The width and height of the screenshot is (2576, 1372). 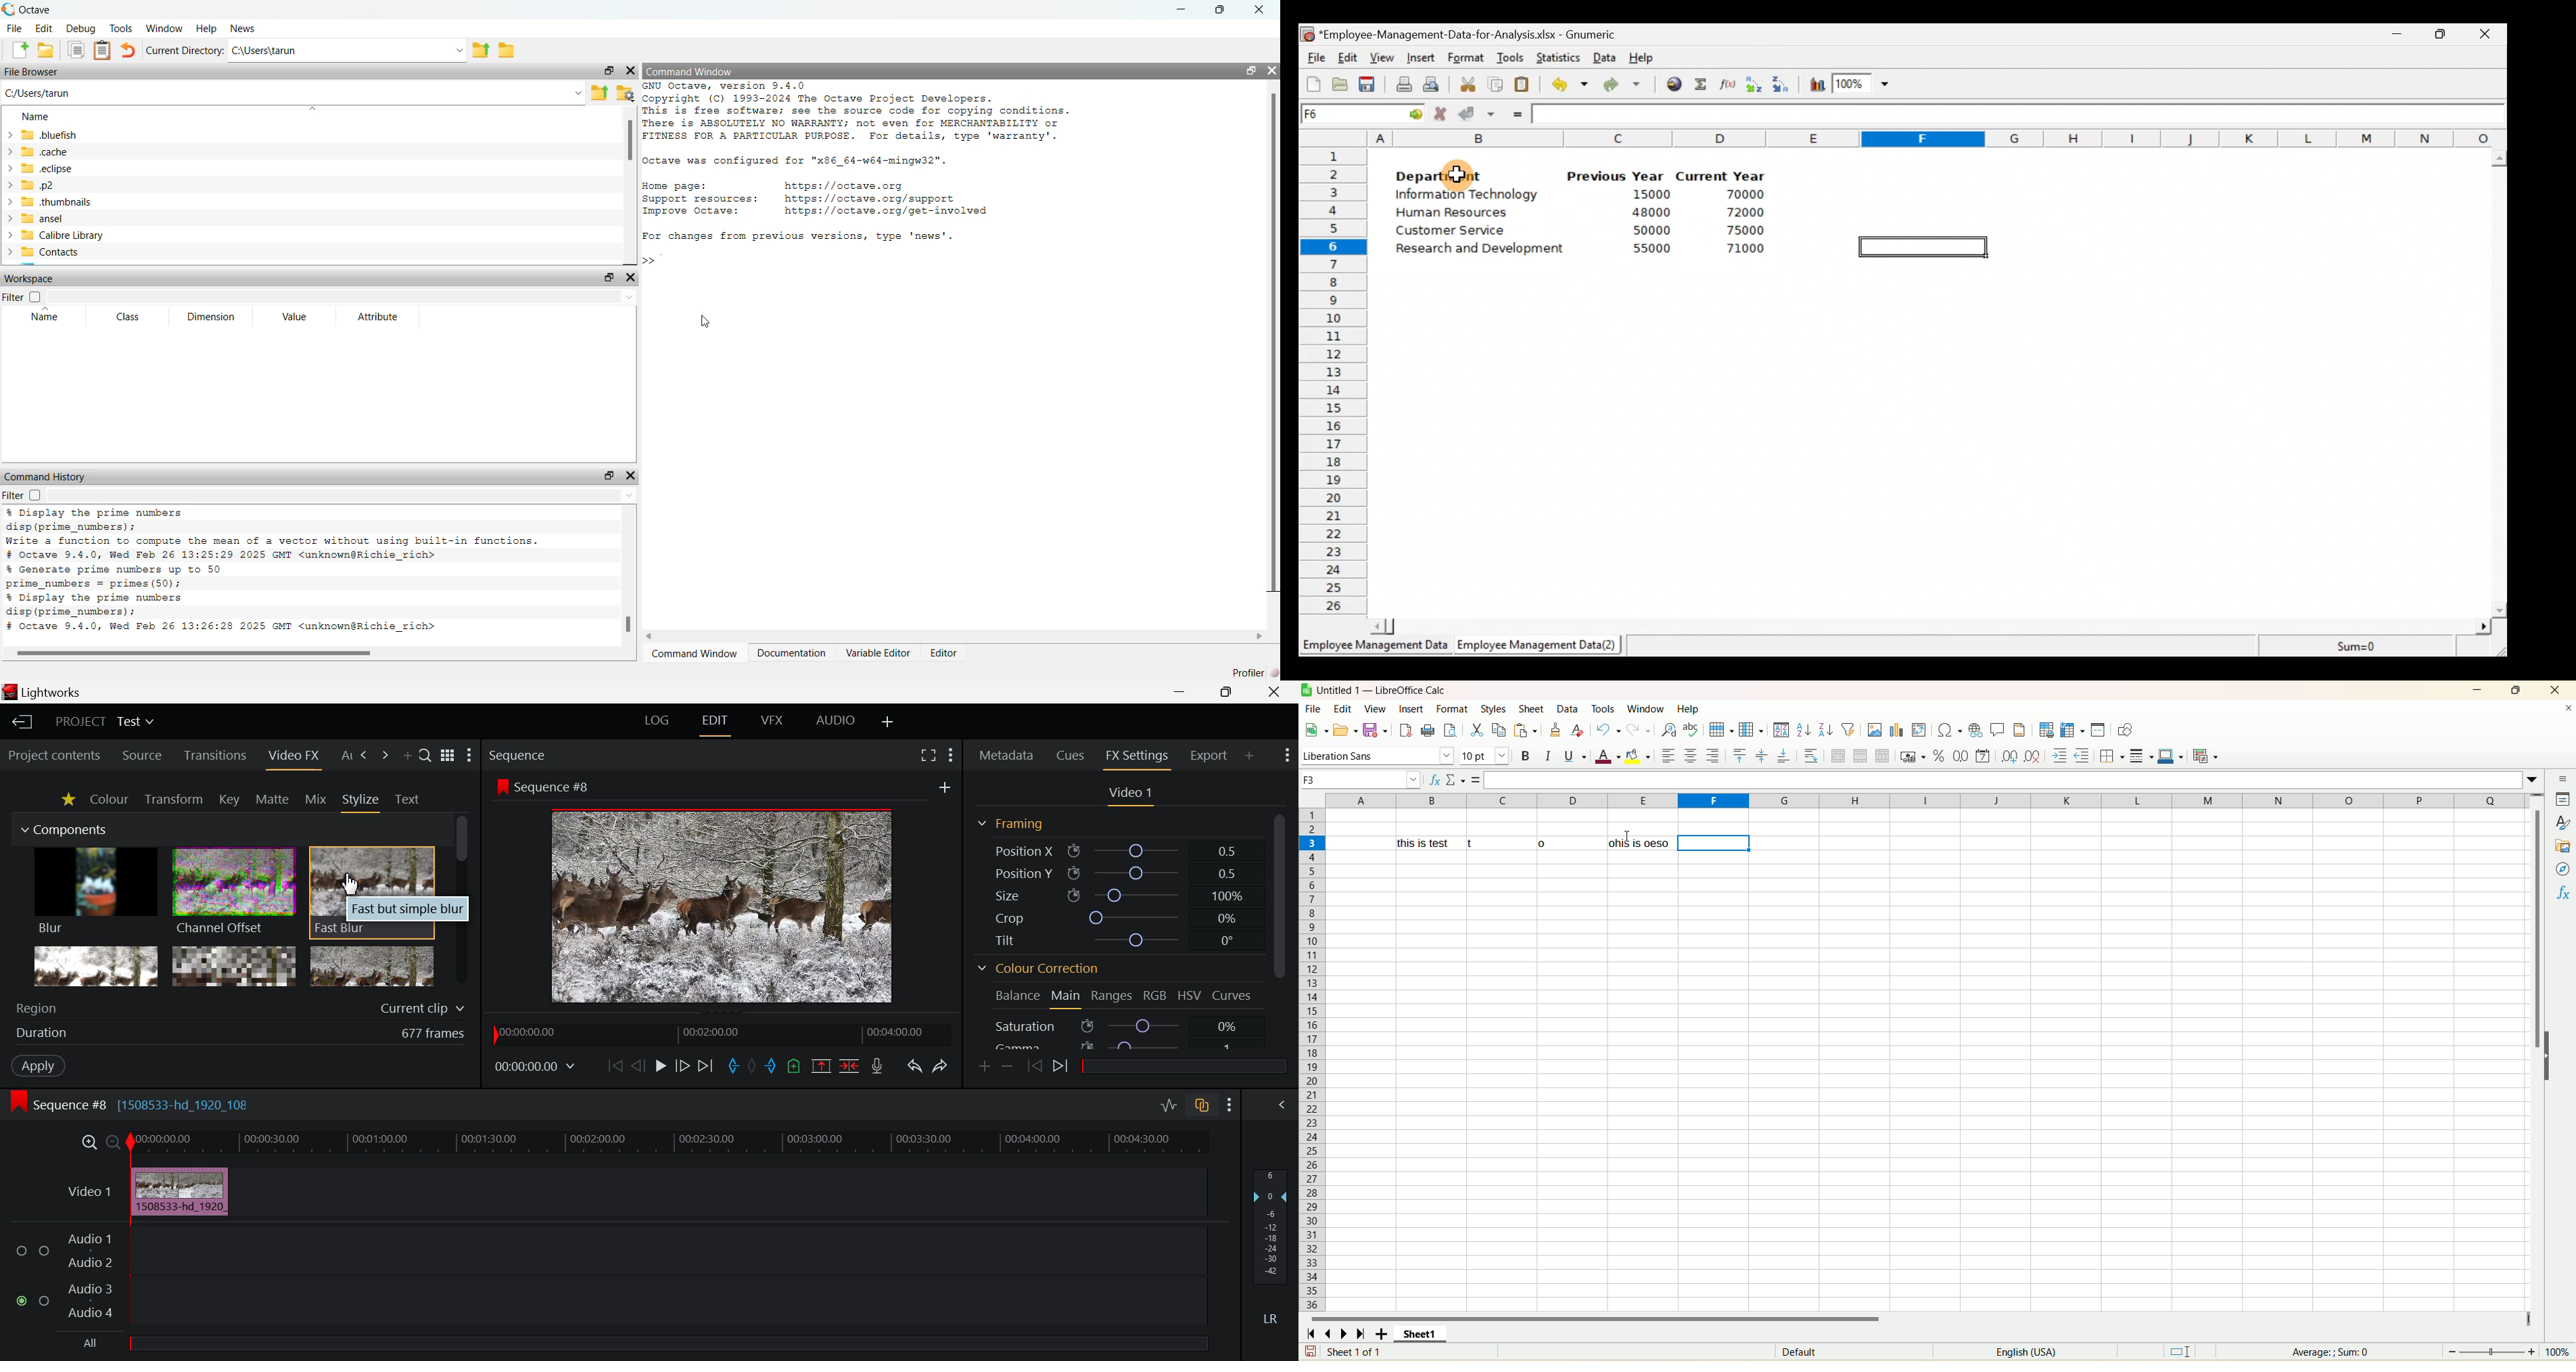 What do you see at coordinates (1499, 729) in the screenshot?
I see `copy` at bounding box center [1499, 729].